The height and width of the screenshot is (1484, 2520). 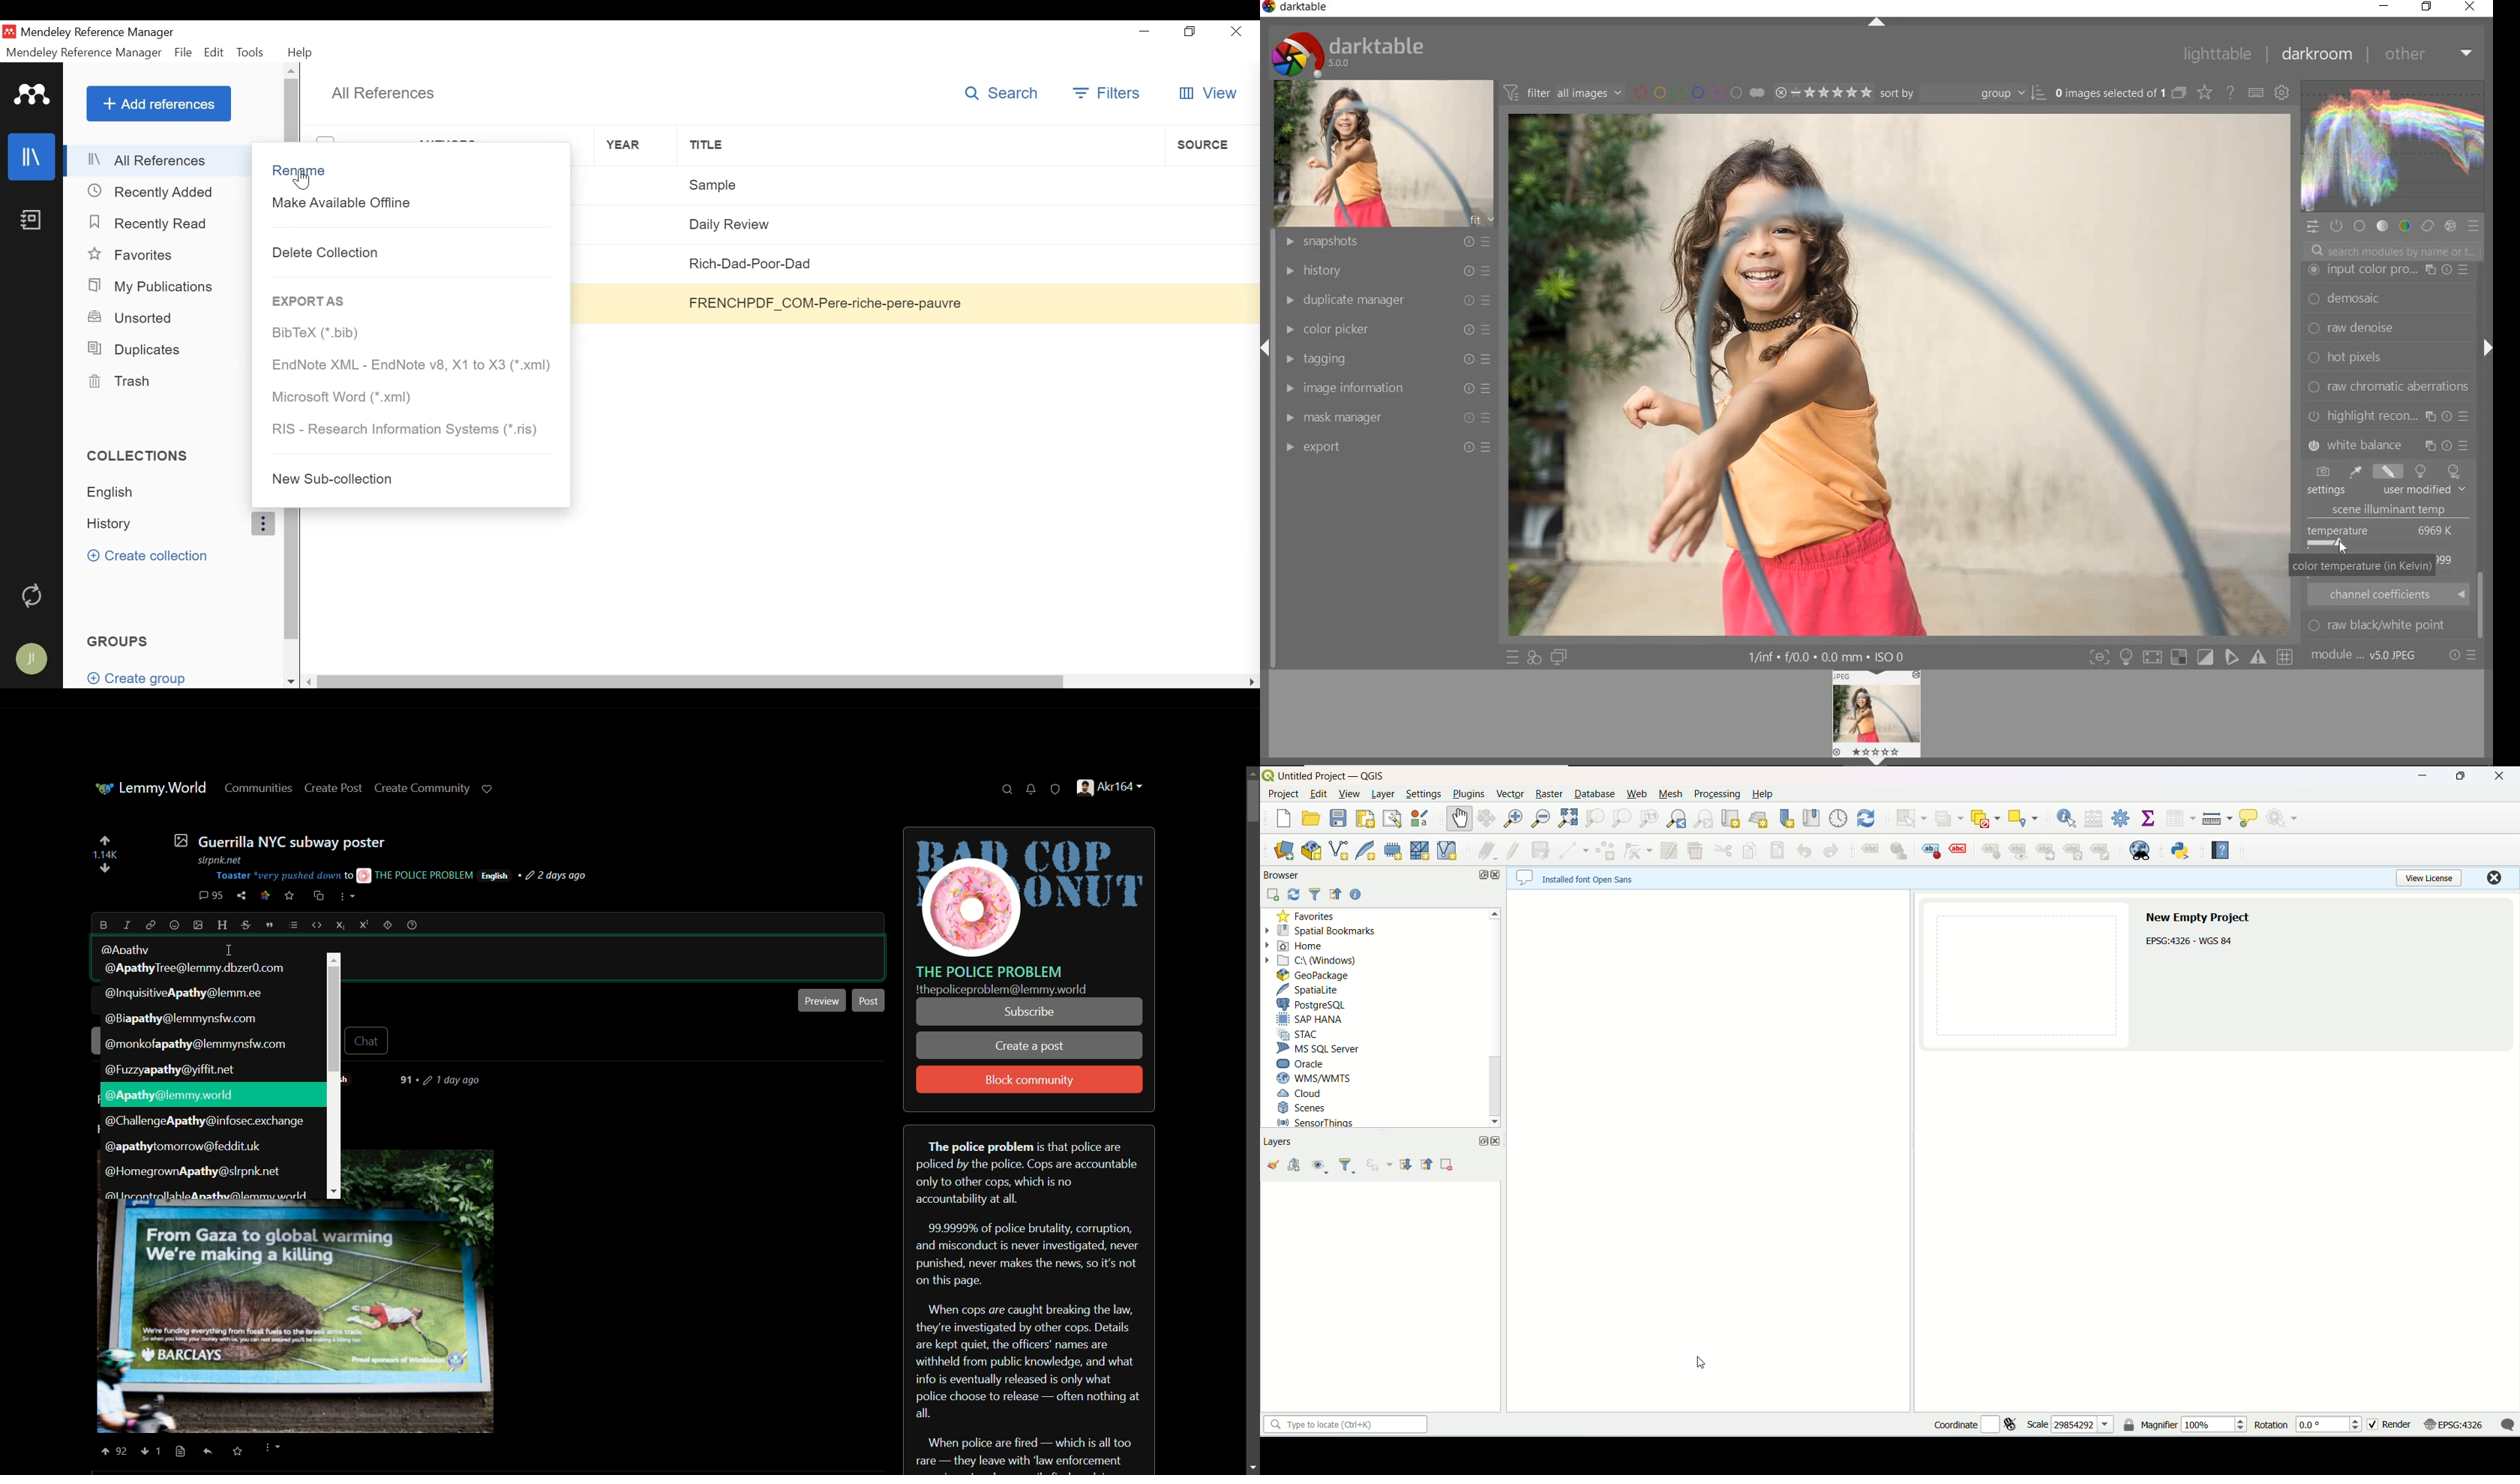 What do you see at coordinates (2178, 94) in the screenshot?
I see `collapse grouped images` at bounding box center [2178, 94].